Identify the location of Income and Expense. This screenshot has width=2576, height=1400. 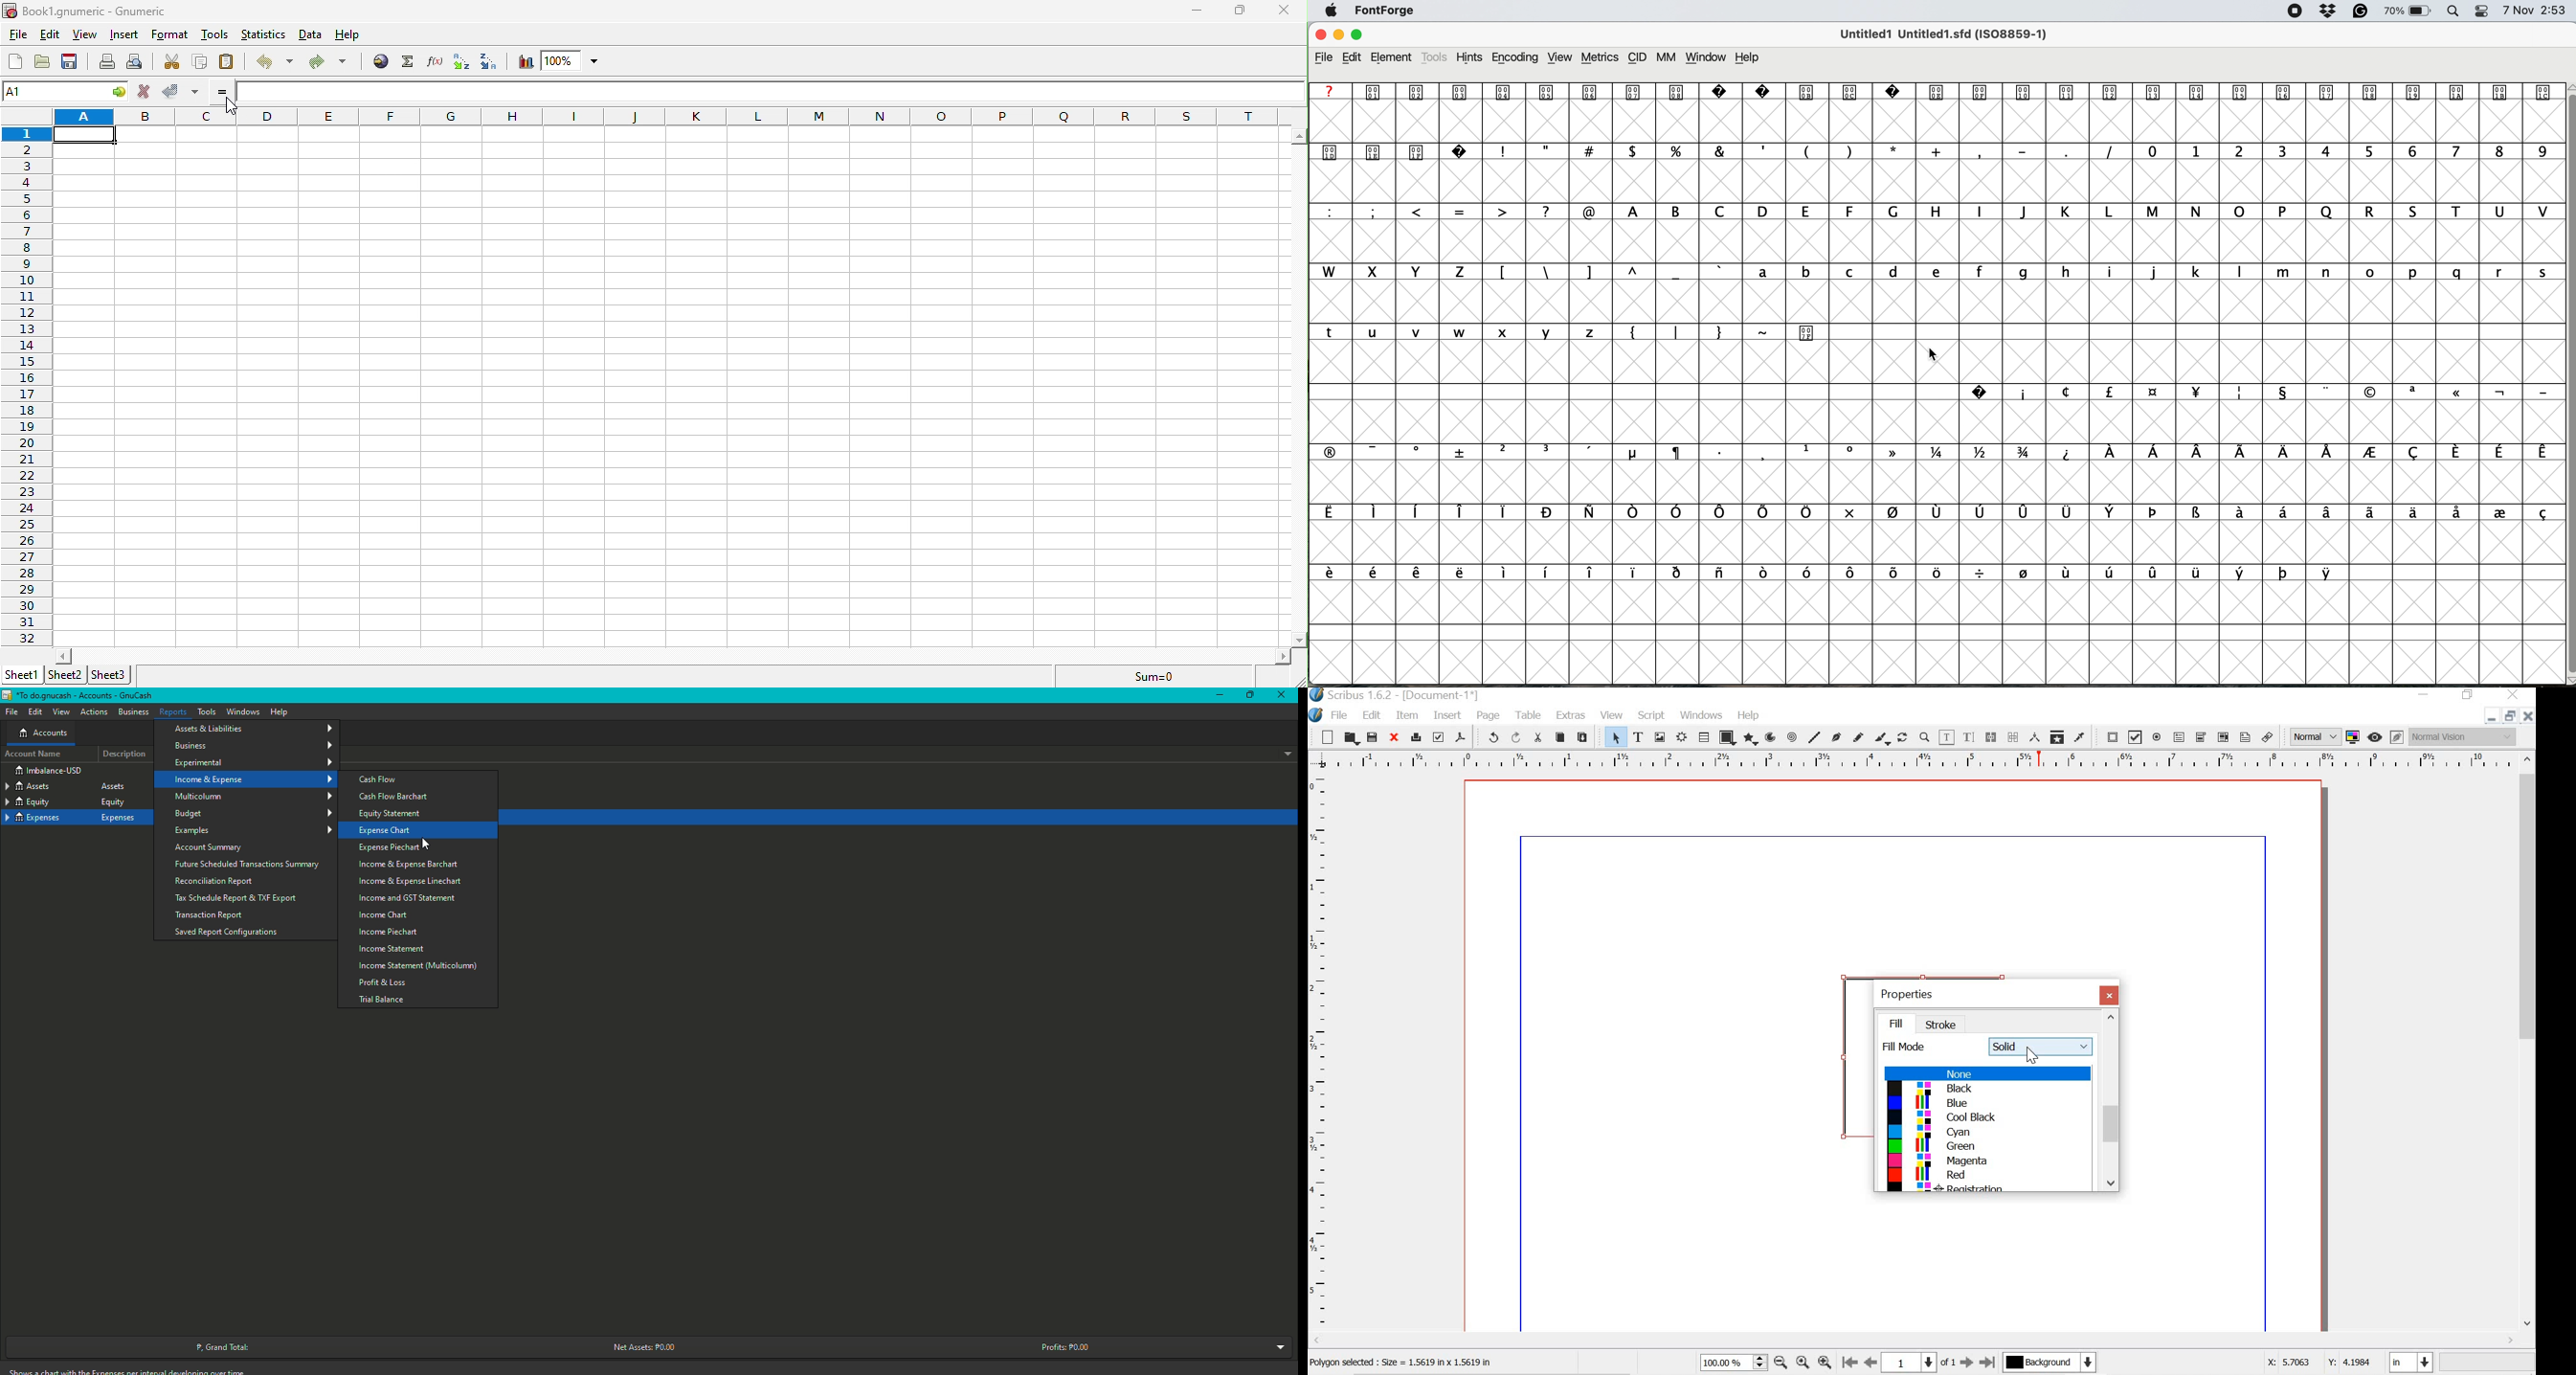
(254, 779).